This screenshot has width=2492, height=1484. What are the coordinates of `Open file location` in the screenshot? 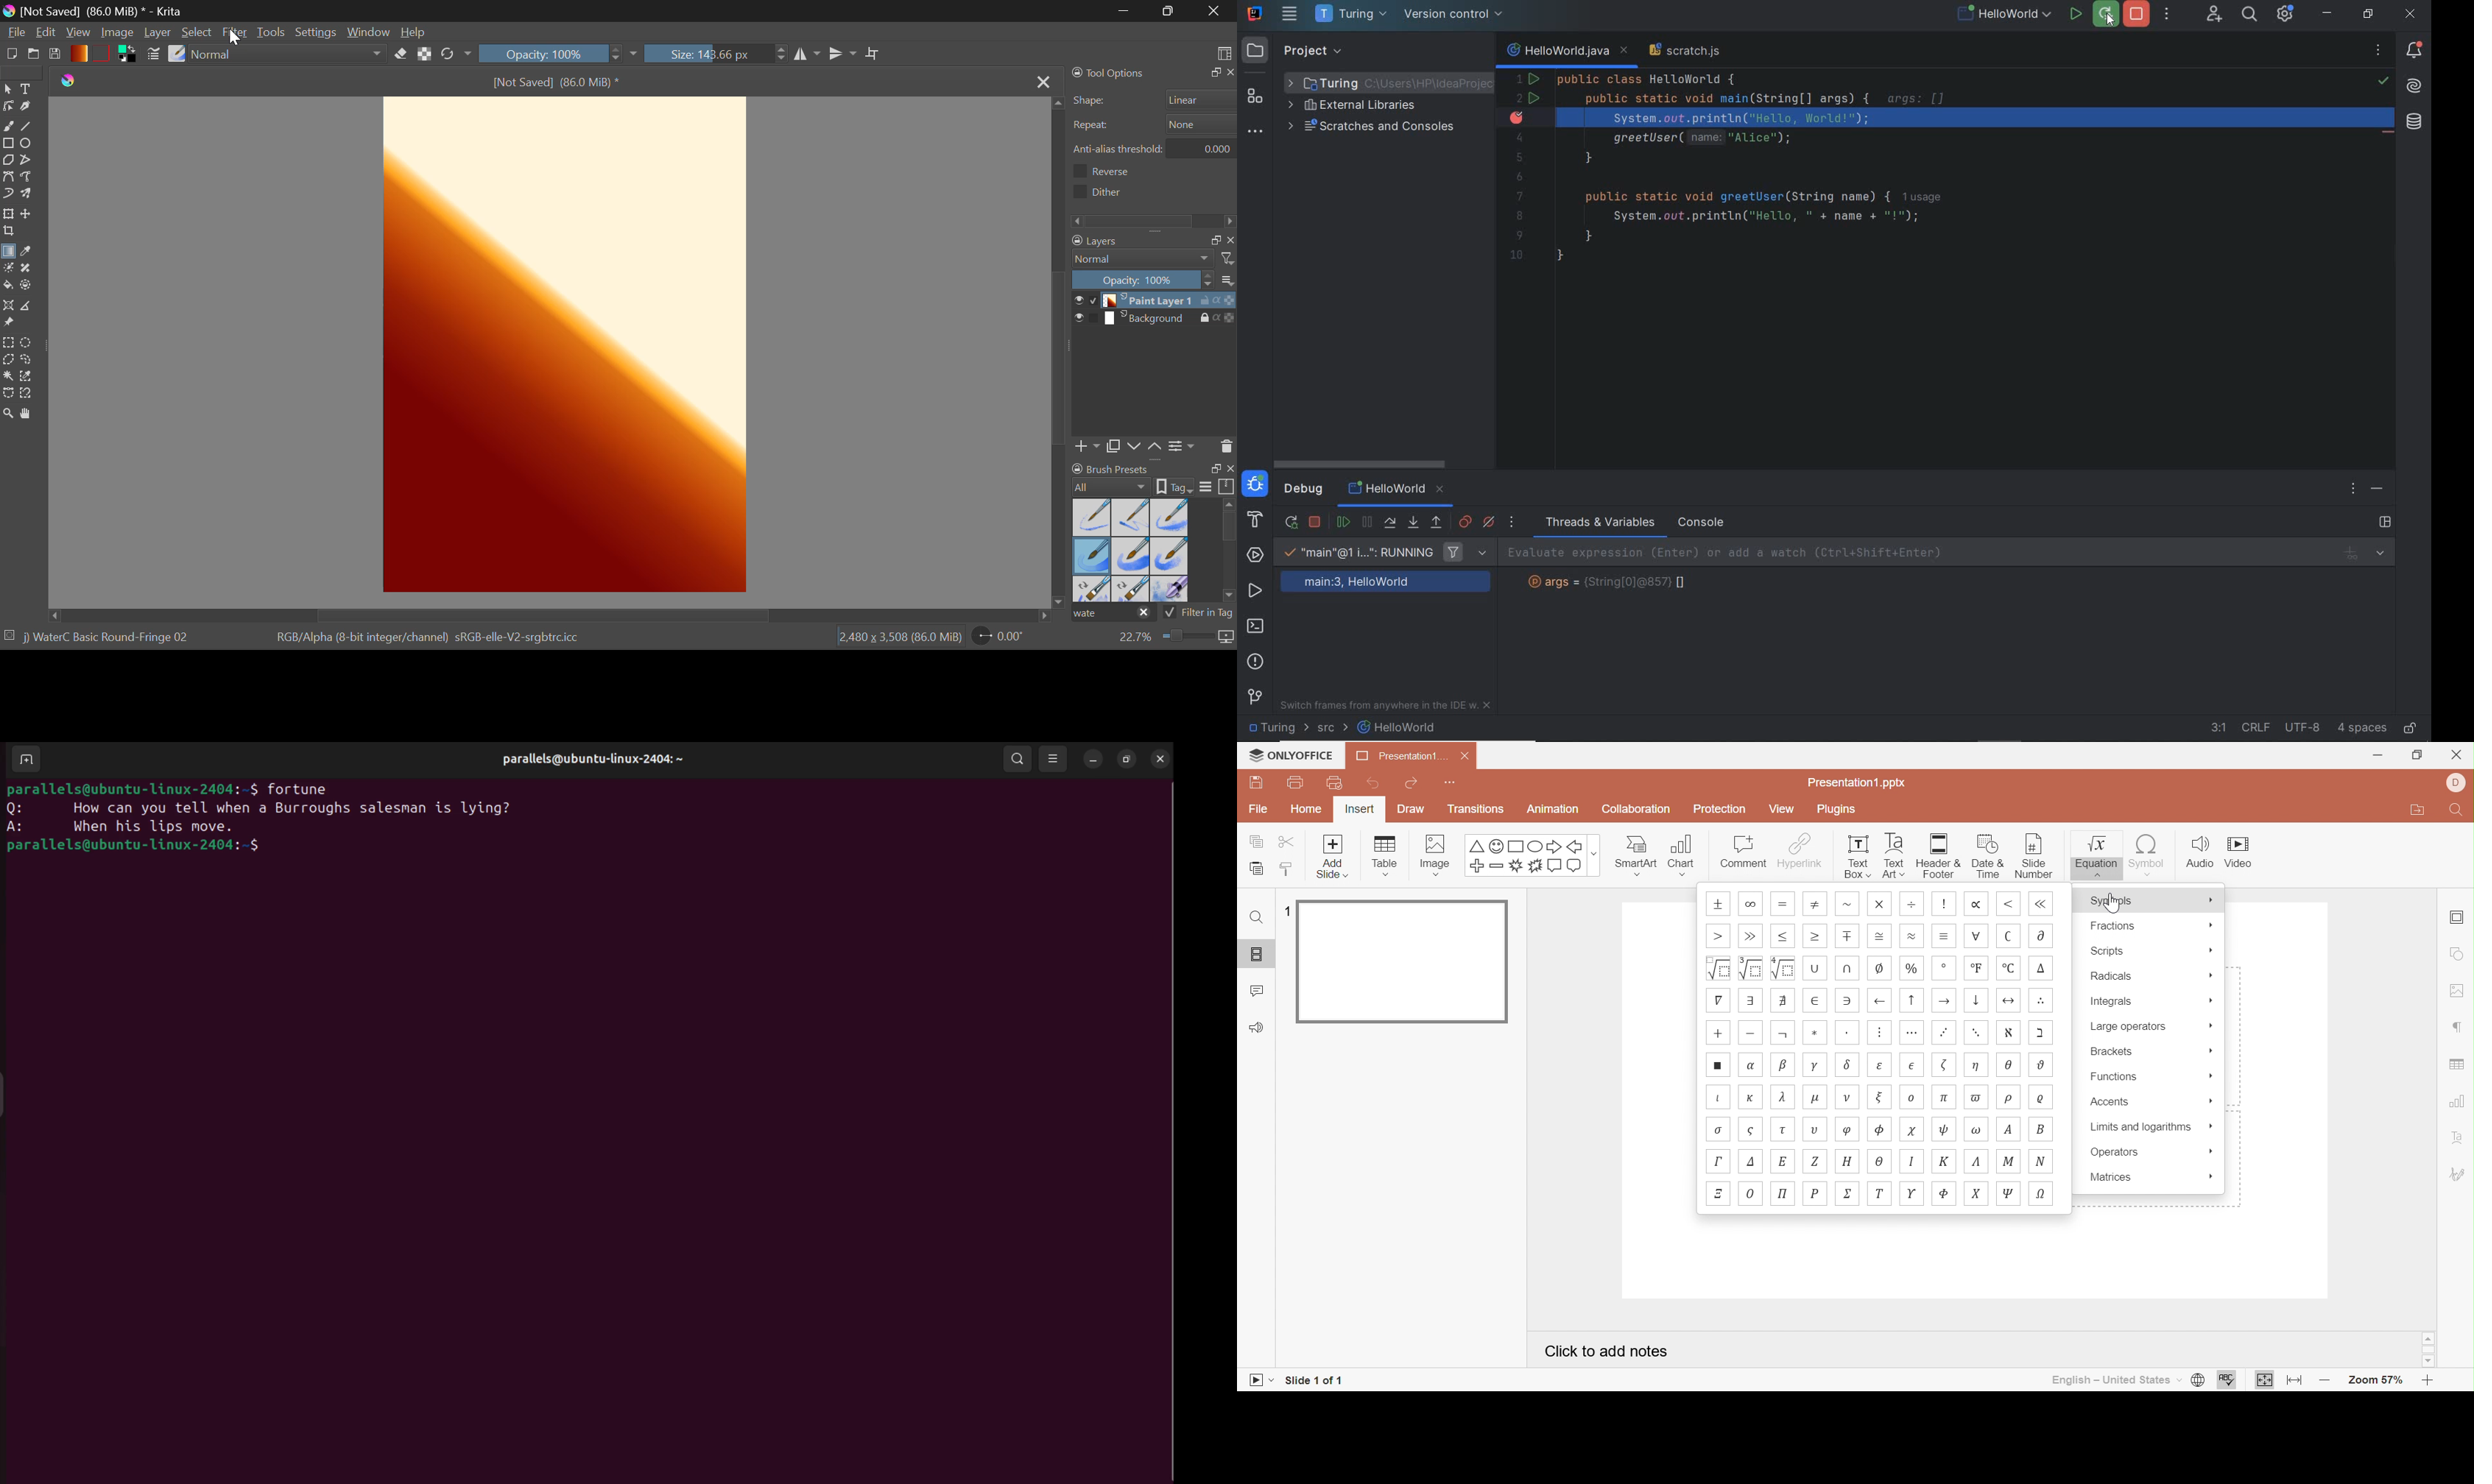 It's located at (2418, 812).